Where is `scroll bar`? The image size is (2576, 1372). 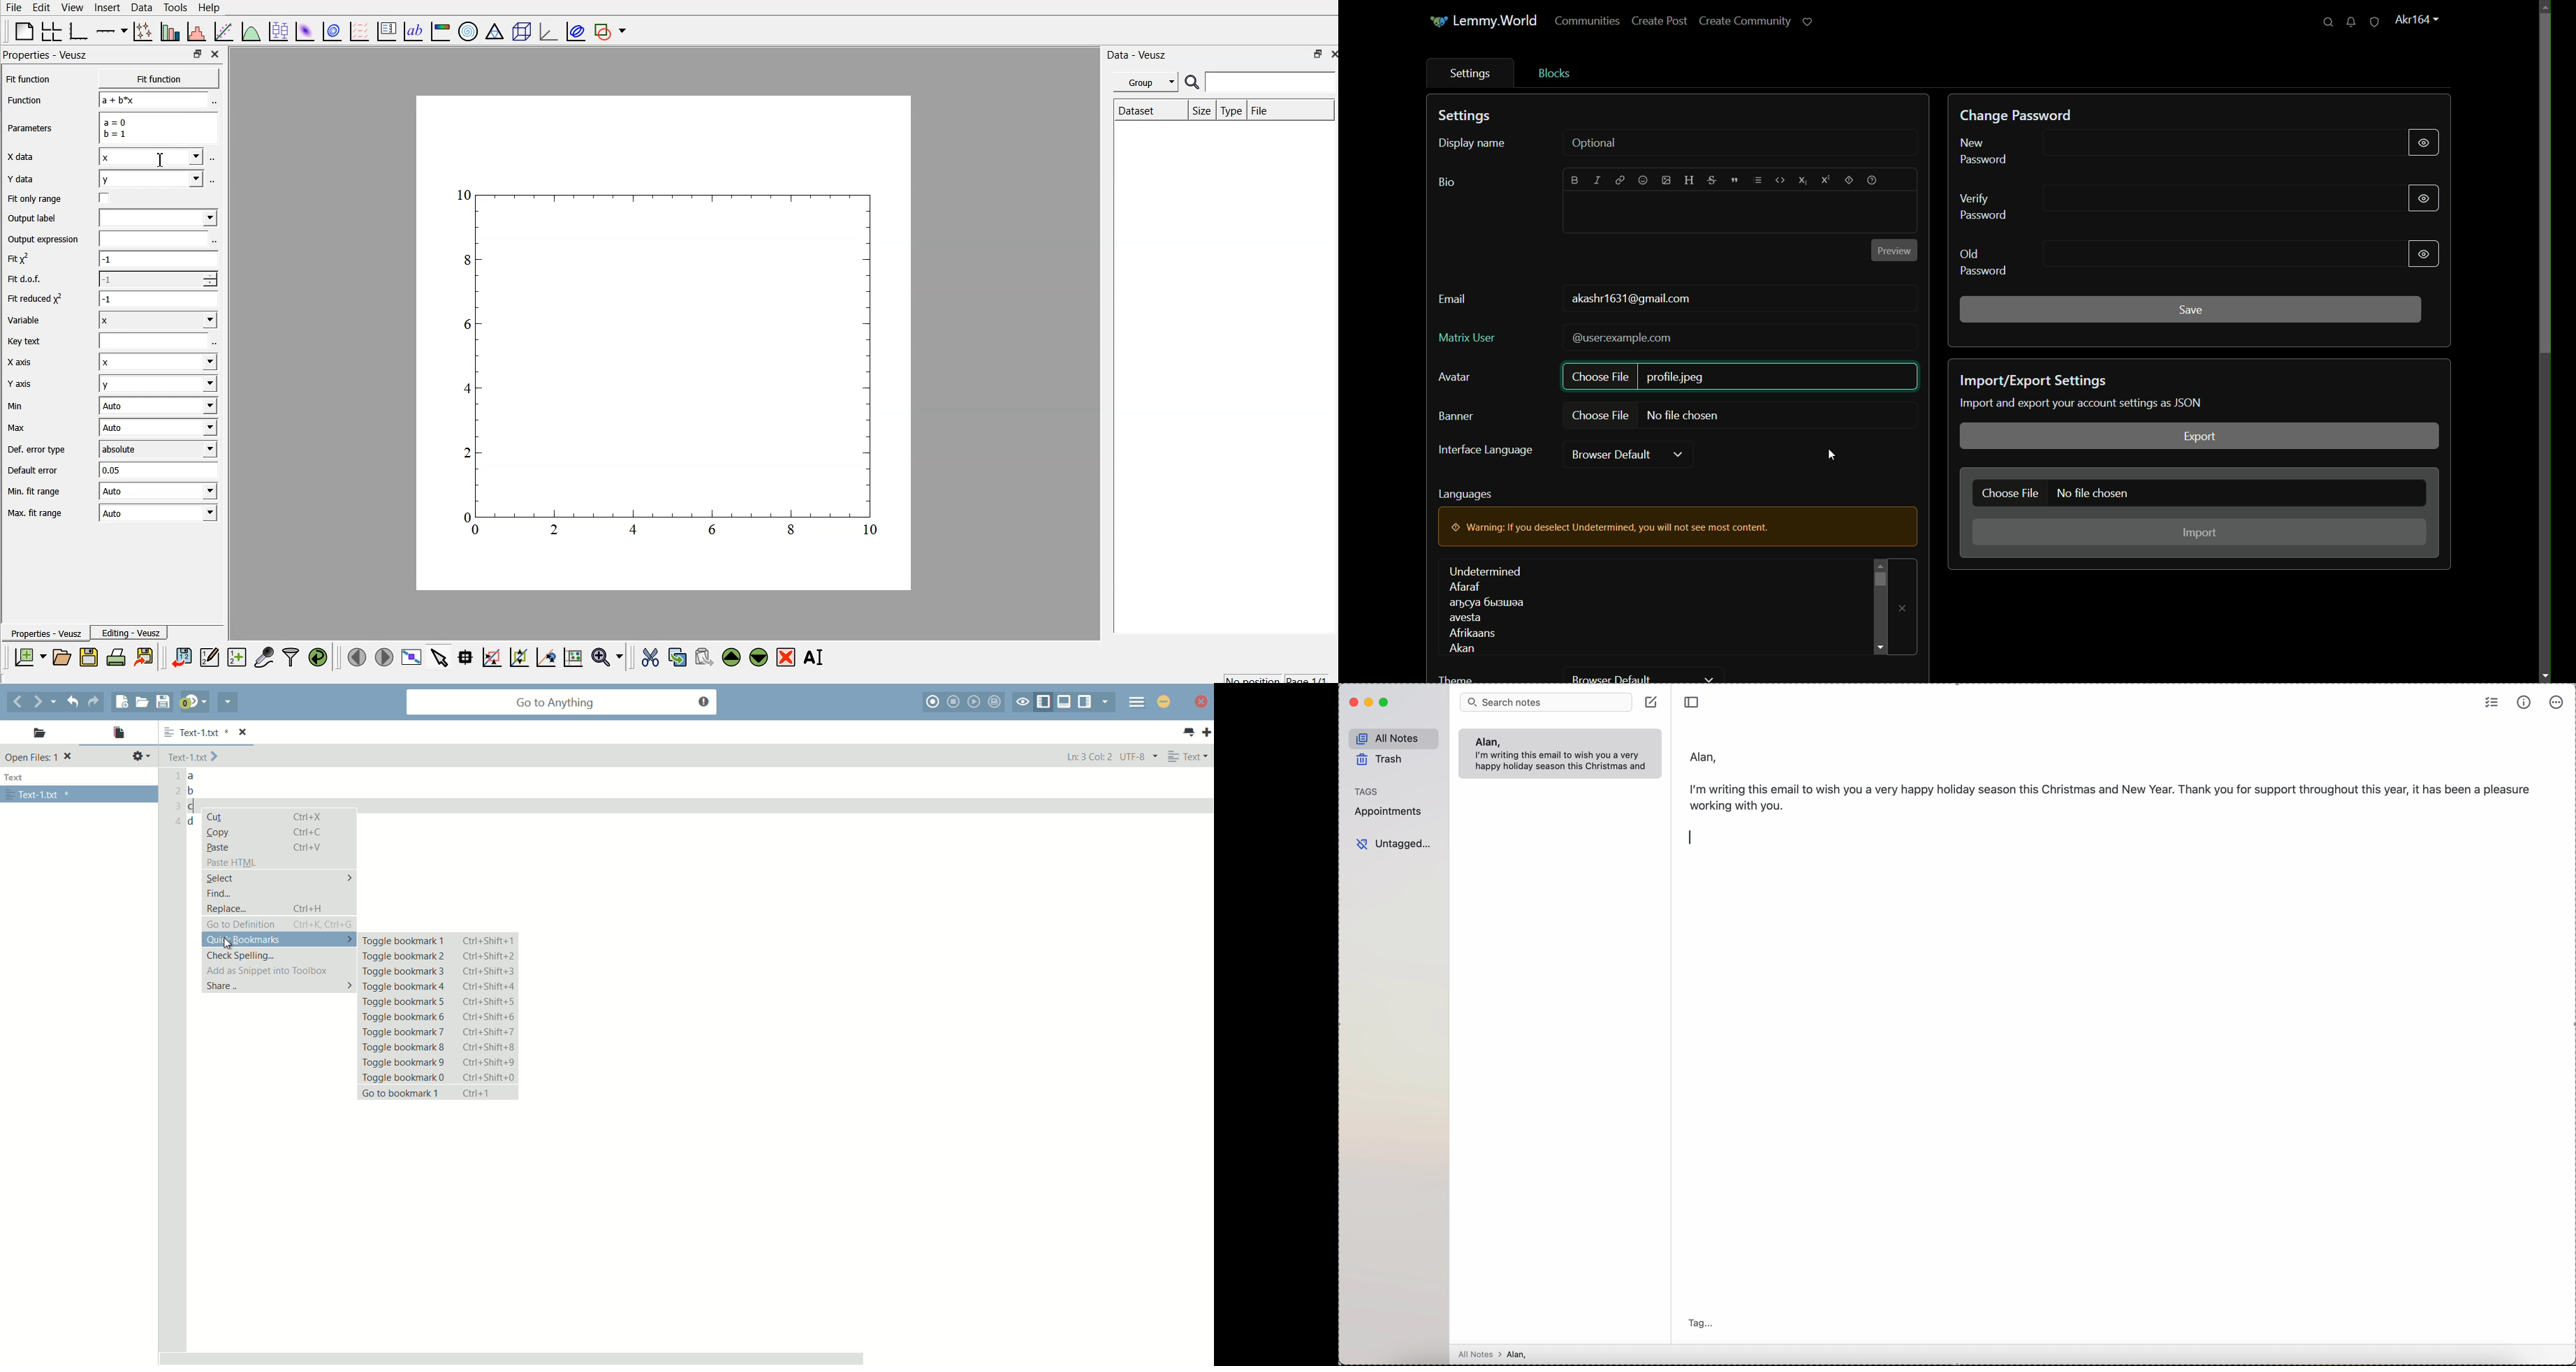 scroll bar is located at coordinates (1878, 579).